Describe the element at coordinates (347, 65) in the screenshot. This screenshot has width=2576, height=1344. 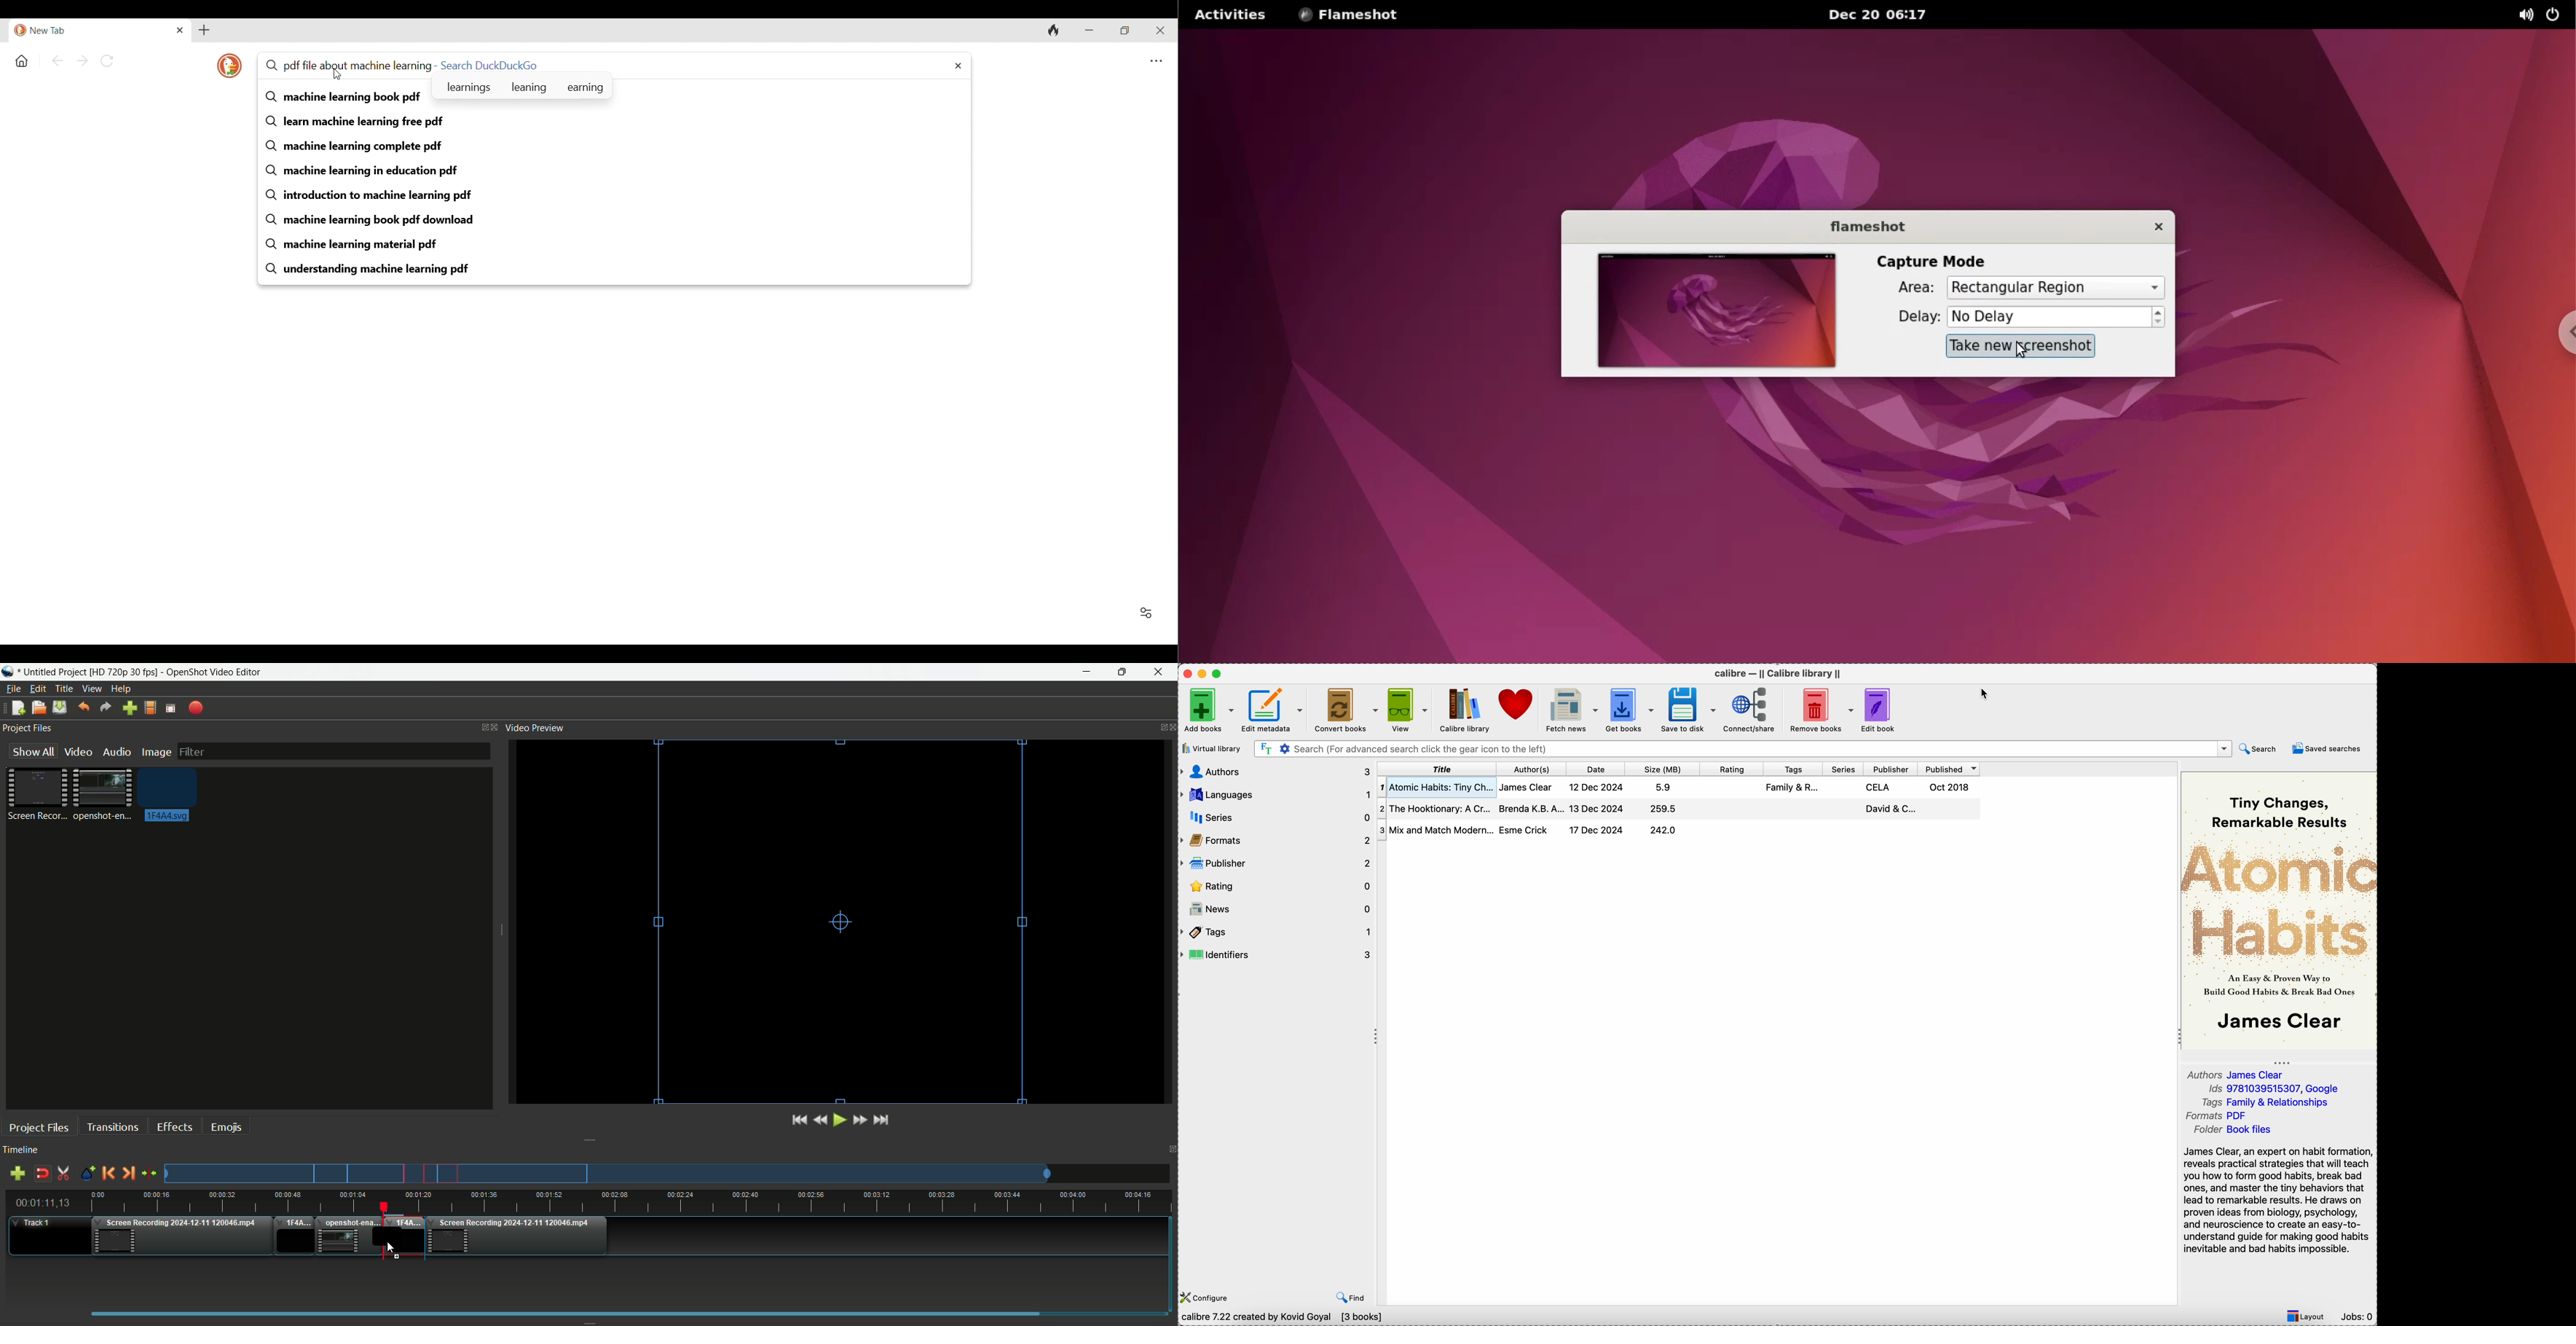
I see `pdf file about machine learning` at that location.